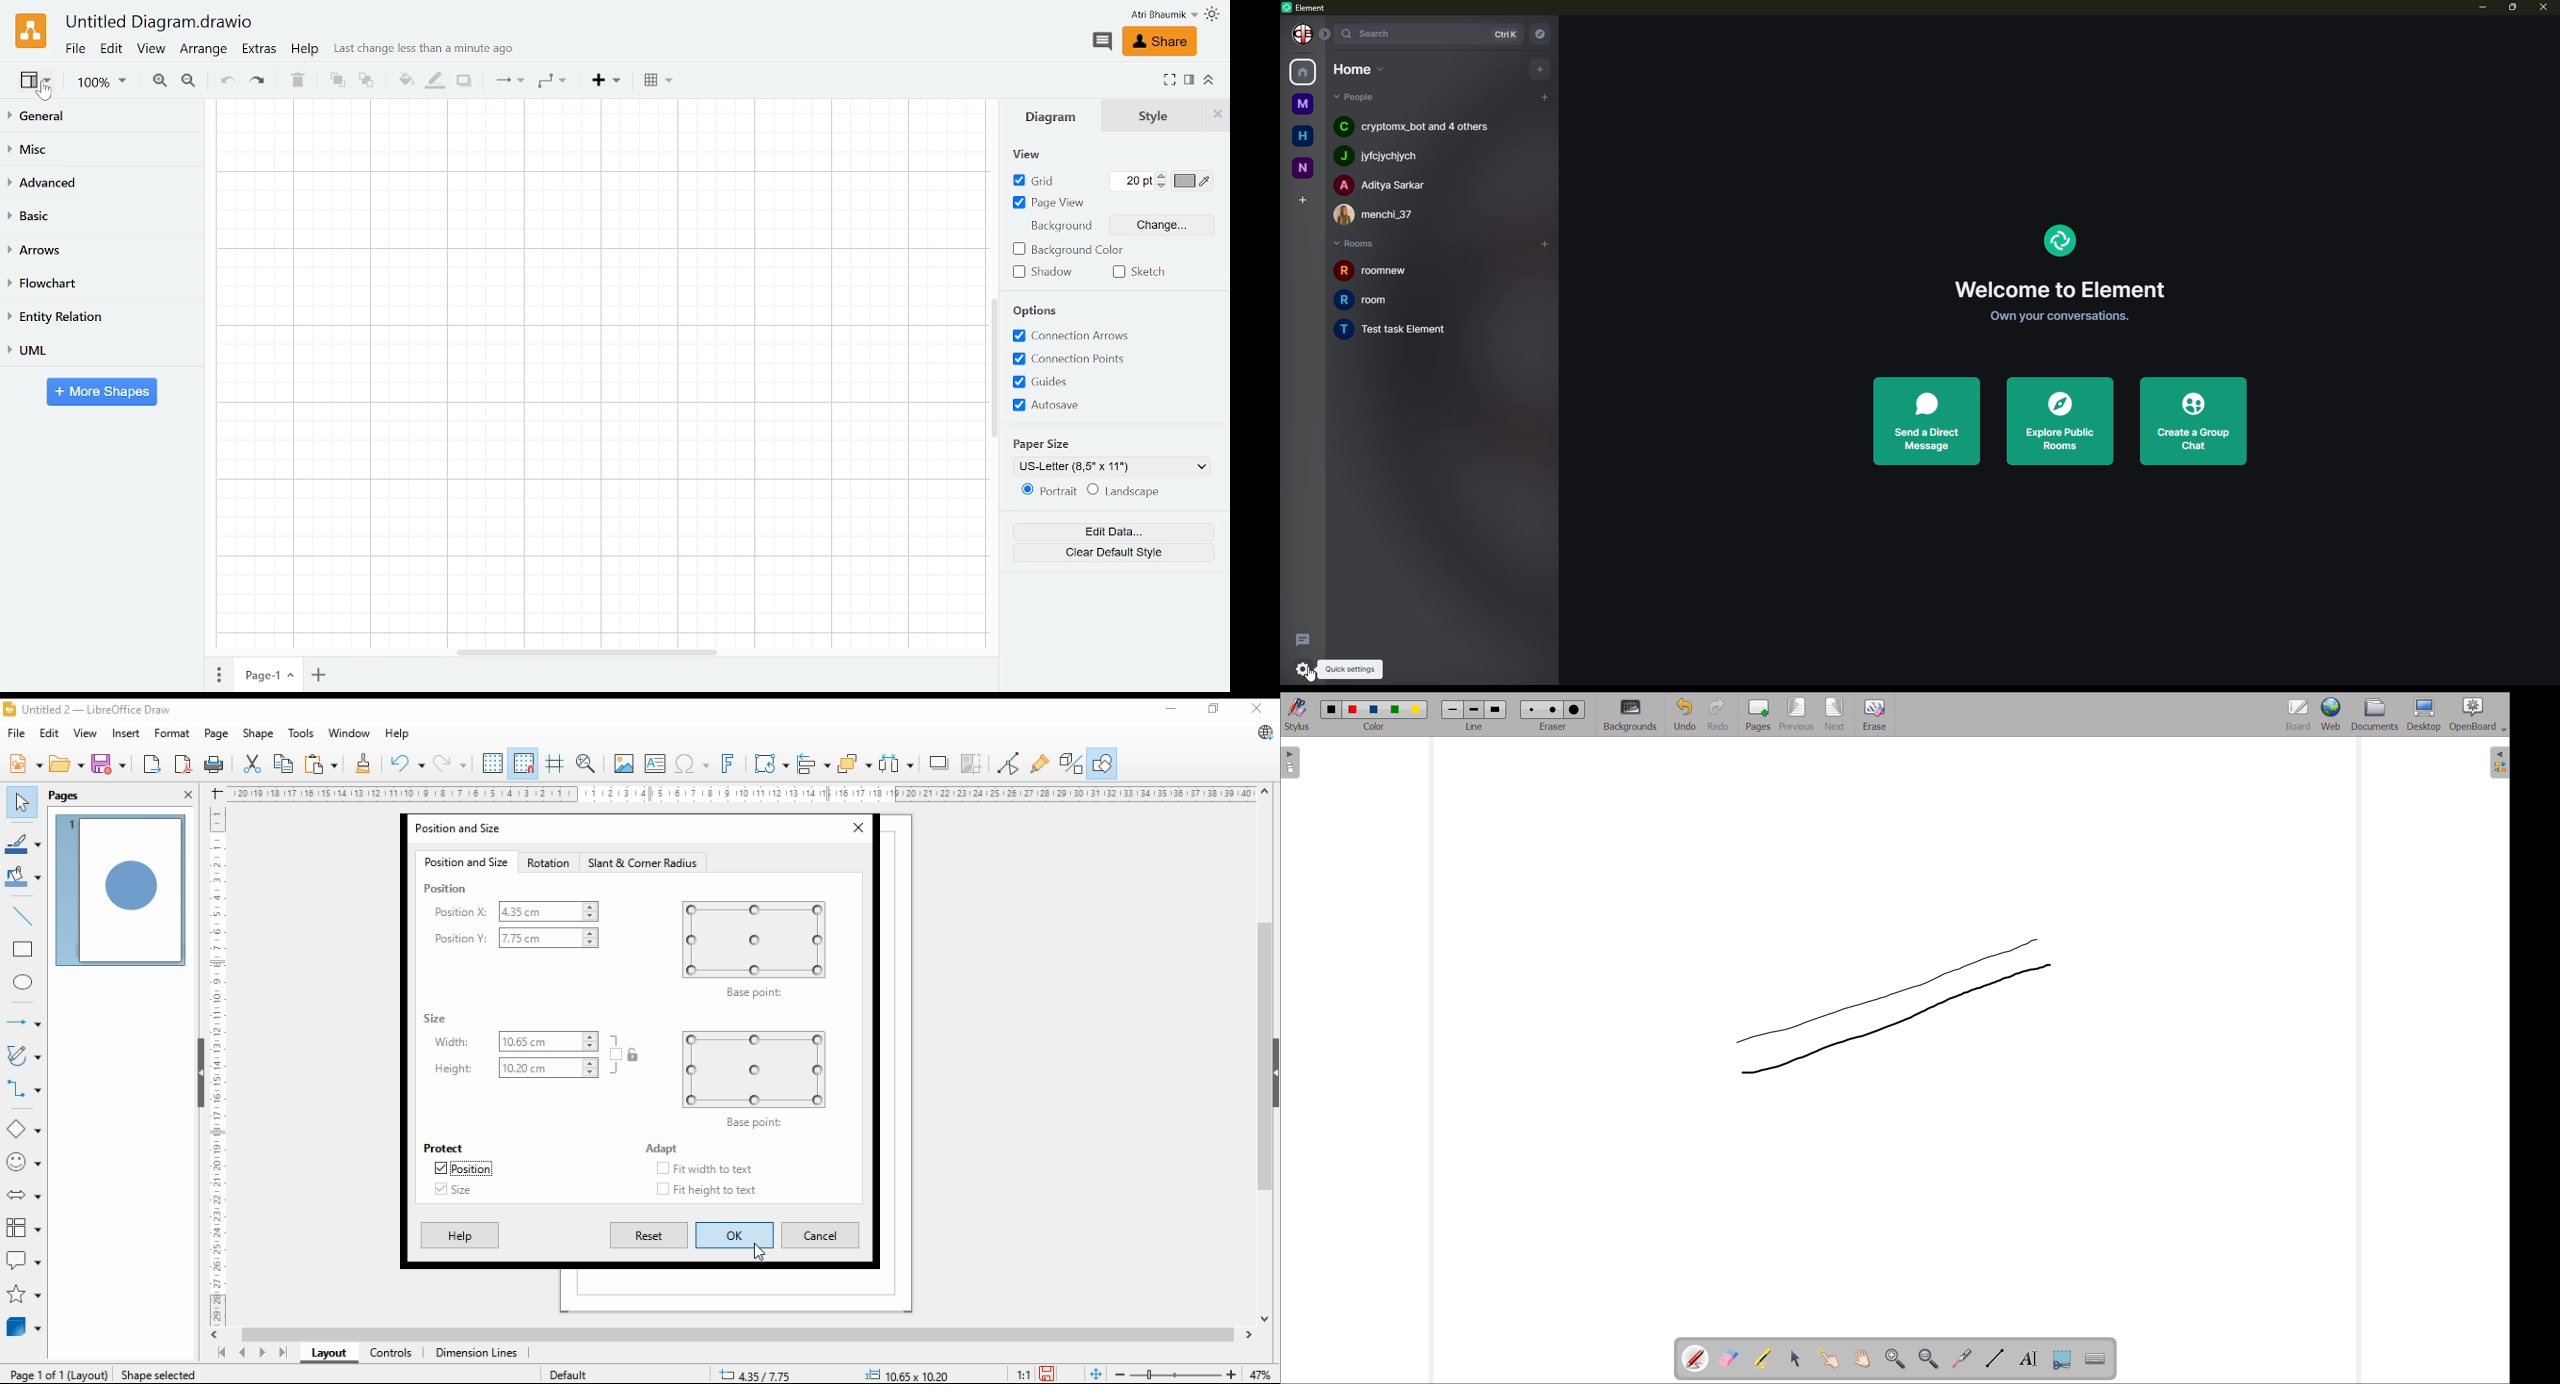 Image resolution: width=2576 pixels, height=1400 pixels. What do you see at coordinates (1071, 249) in the screenshot?
I see `Background color` at bounding box center [1071, 249].